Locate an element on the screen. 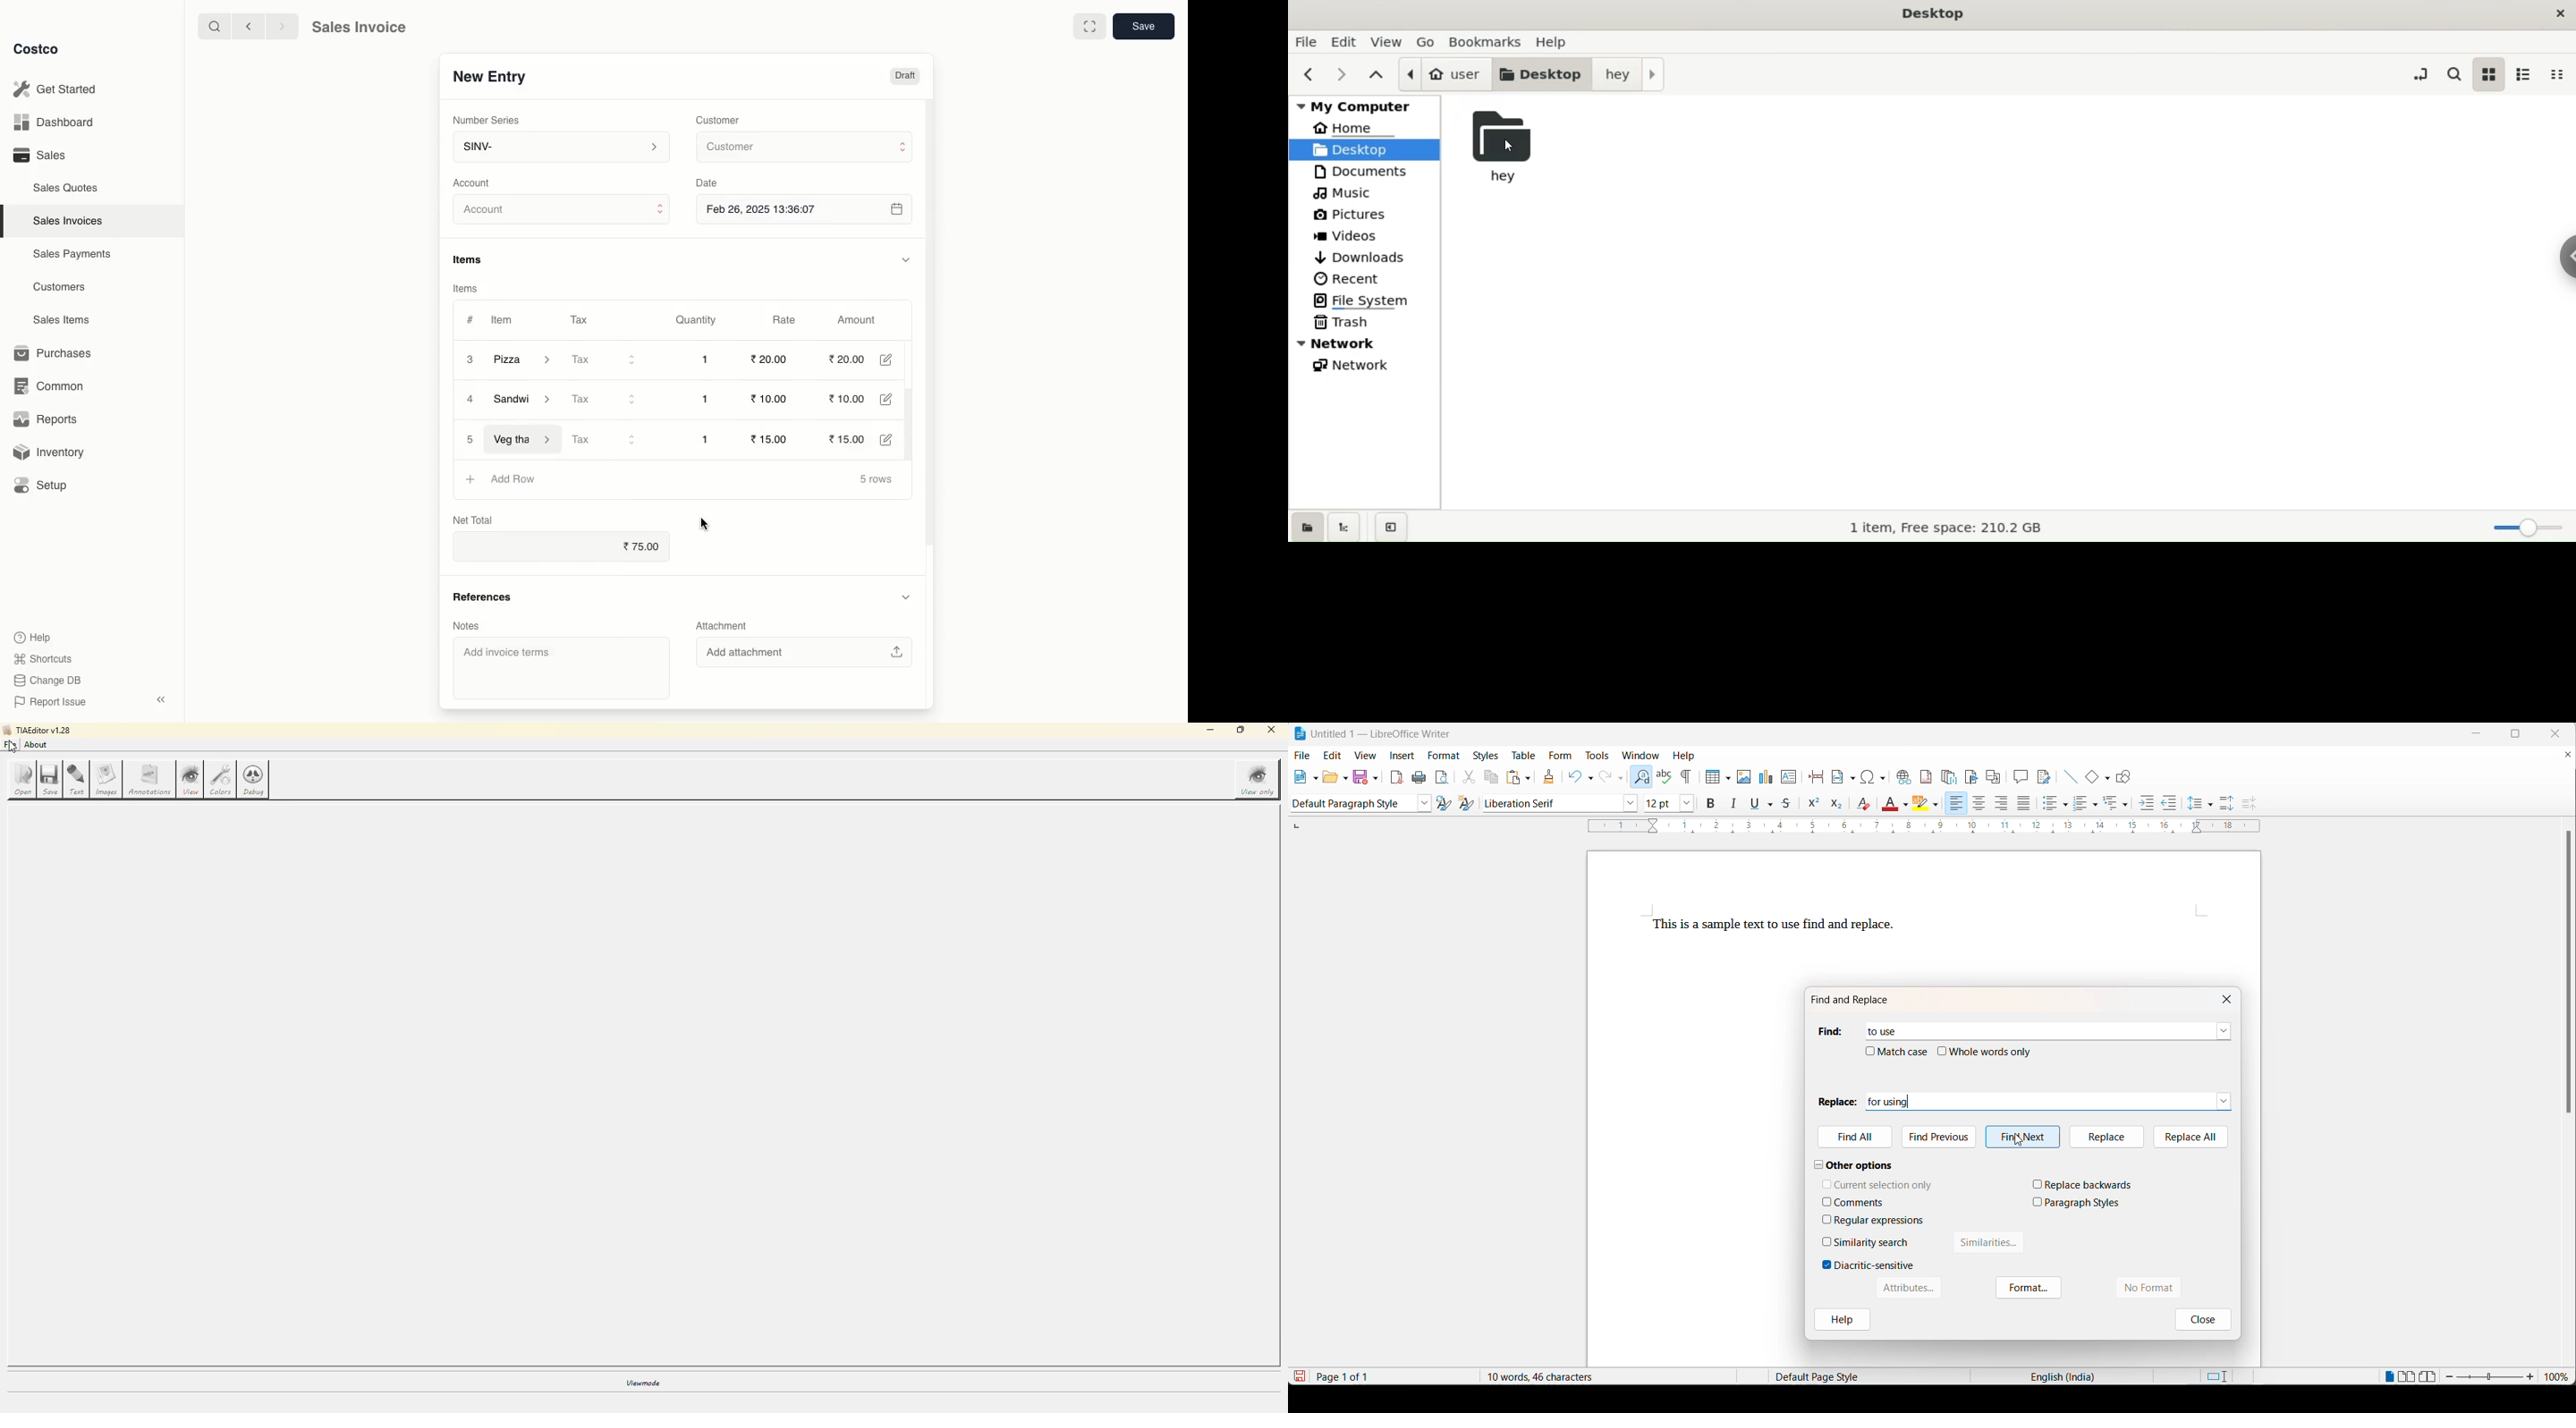  Customer is located at coordinates (720, 119).